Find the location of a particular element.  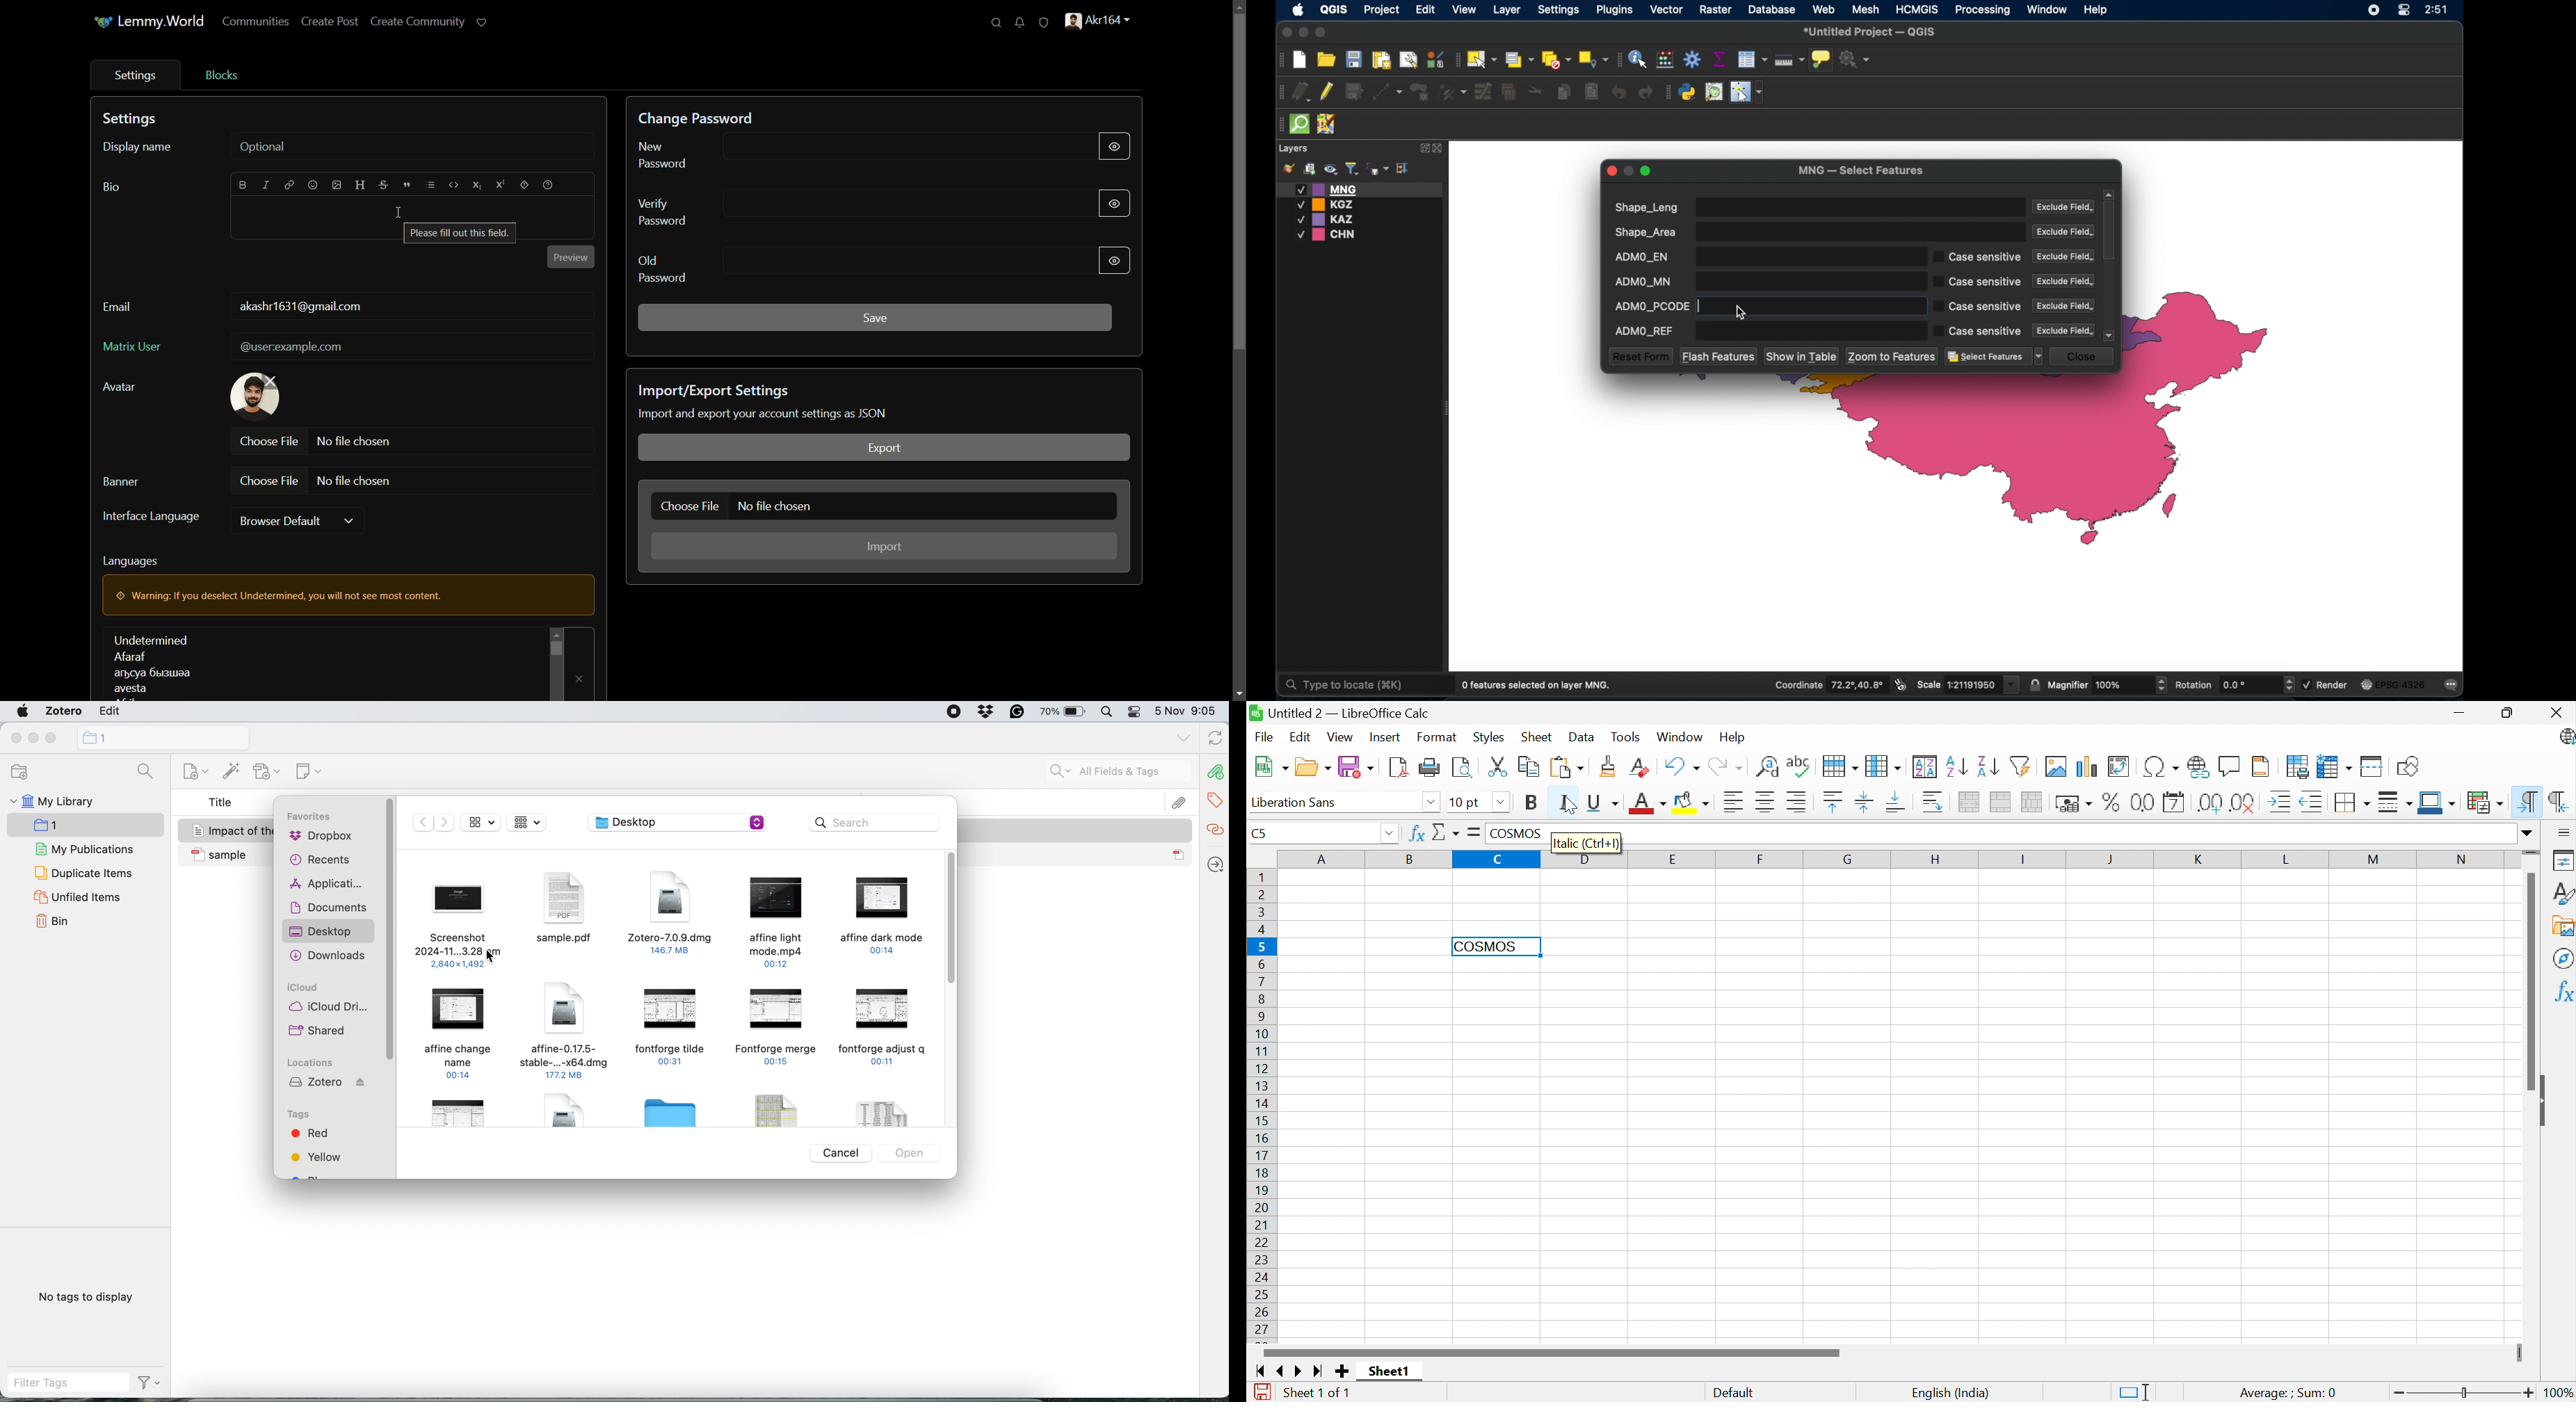

Align right is located at coordinates (1735, 801).